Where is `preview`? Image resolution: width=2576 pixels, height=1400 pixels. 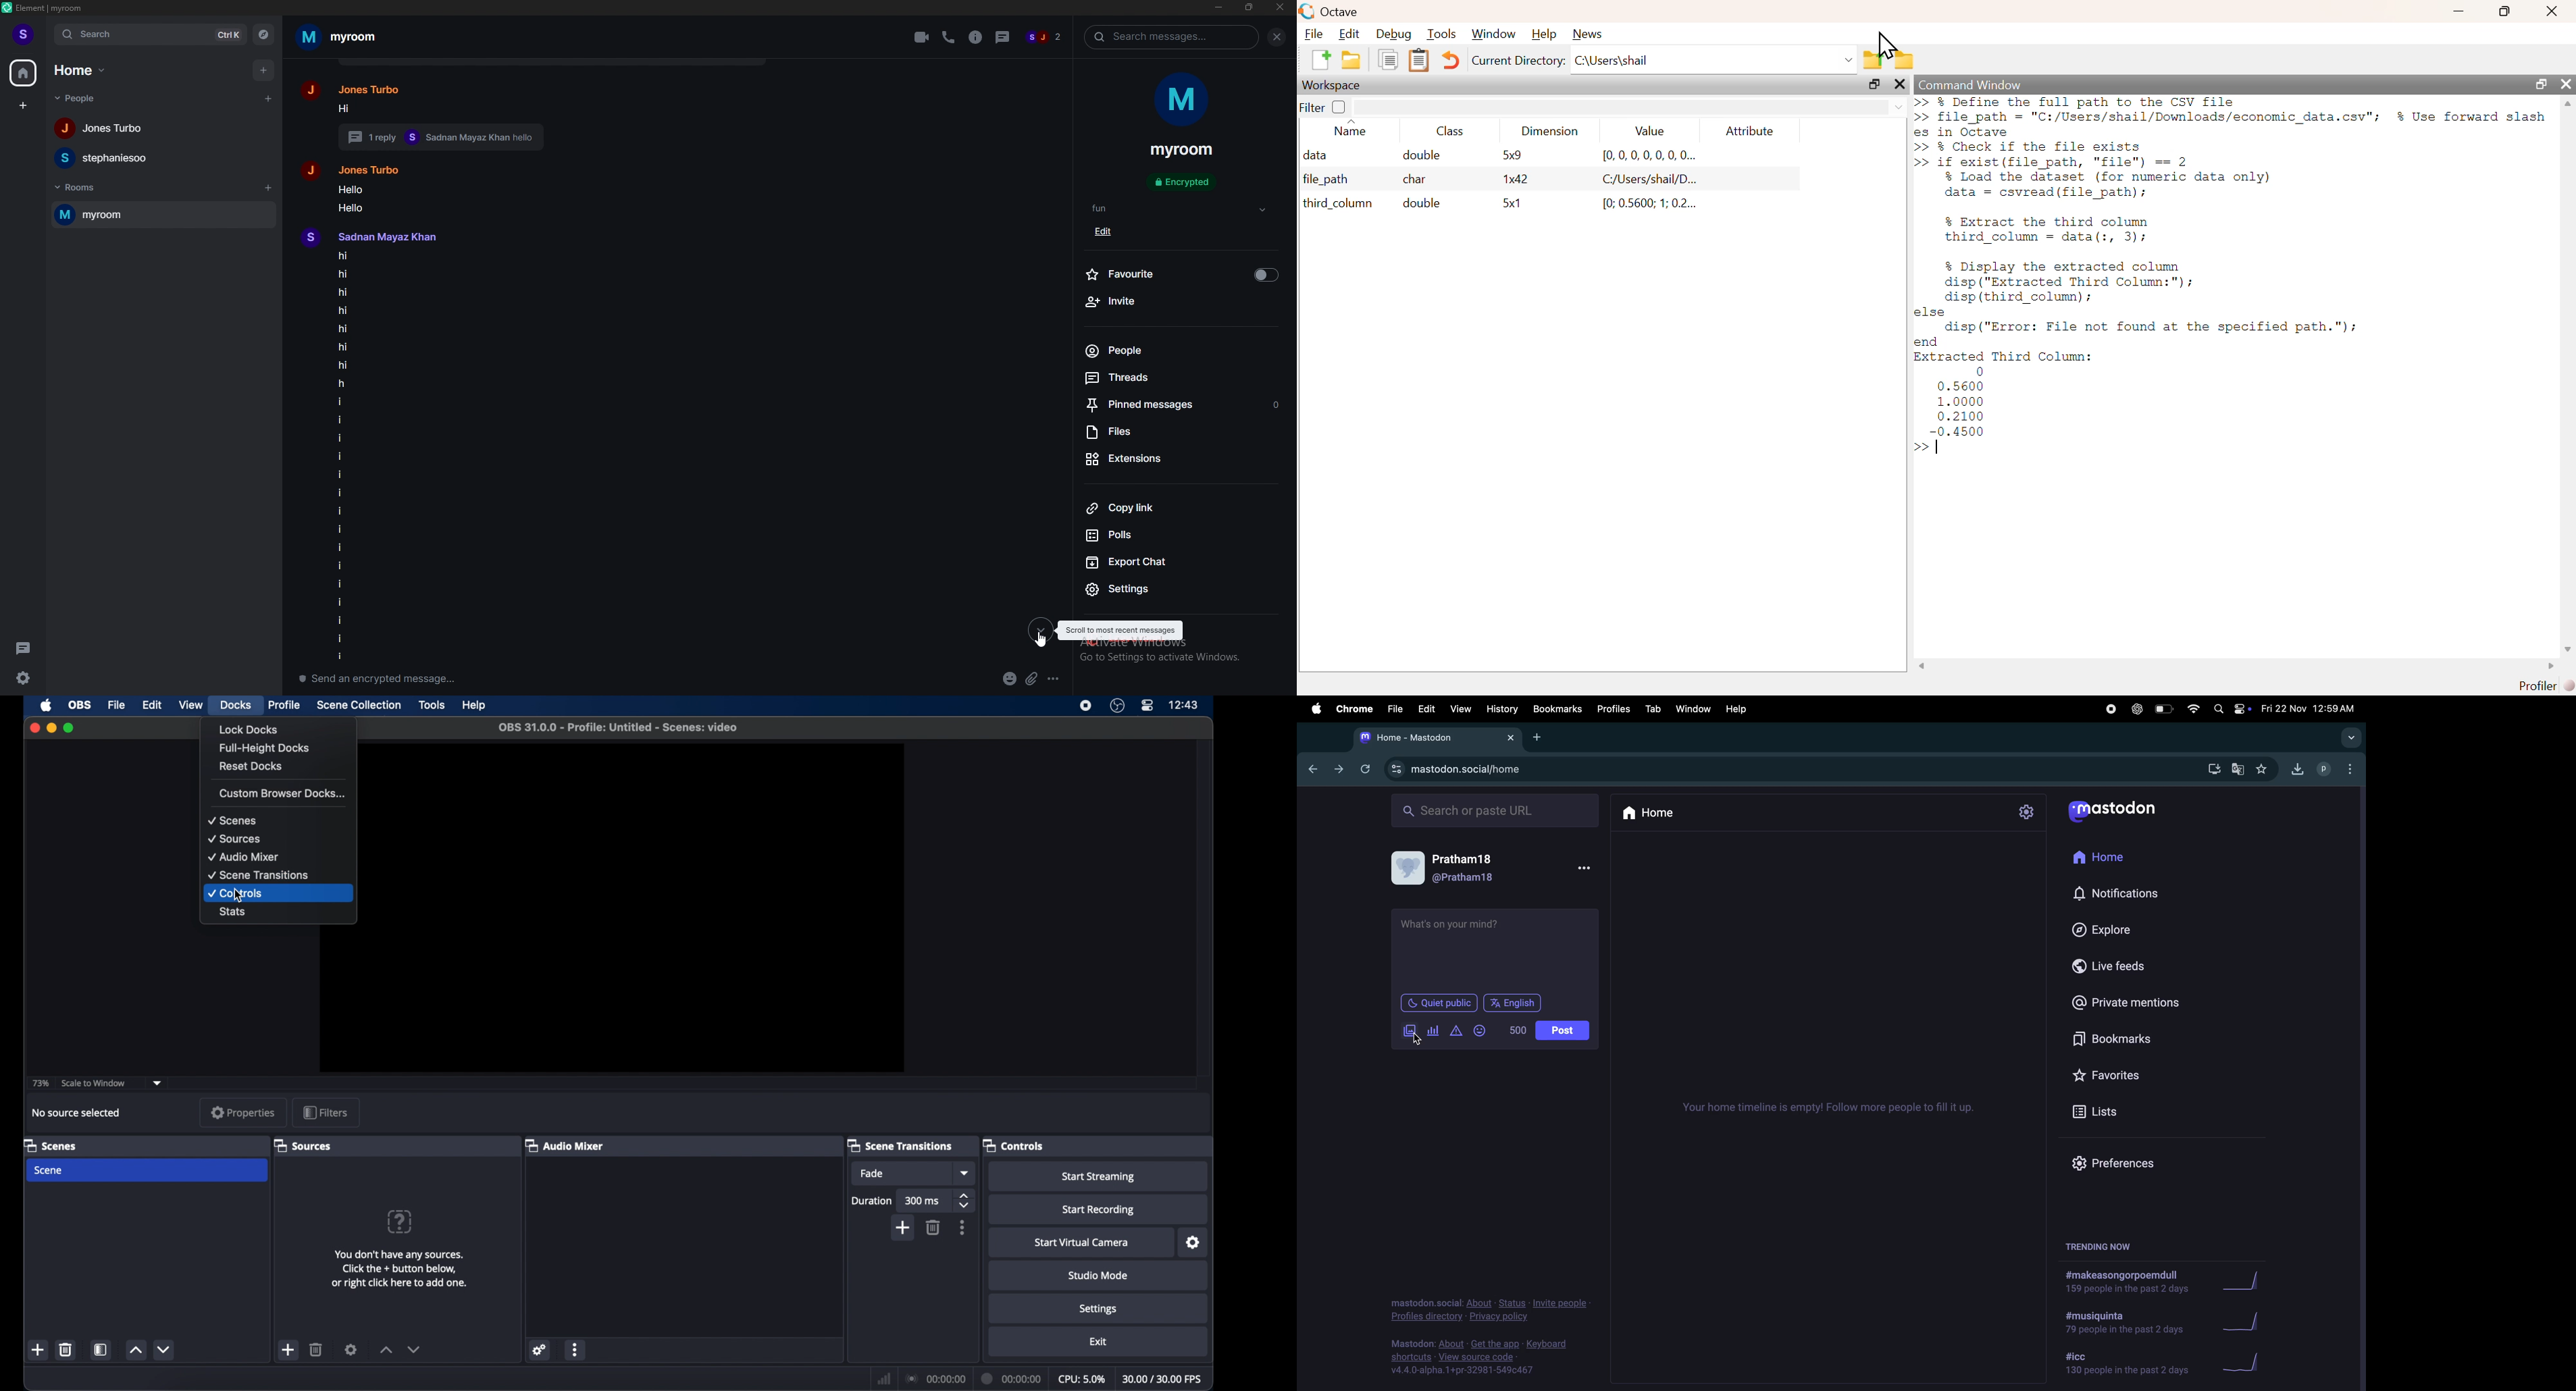 preview is located at coordinates (640, 908).